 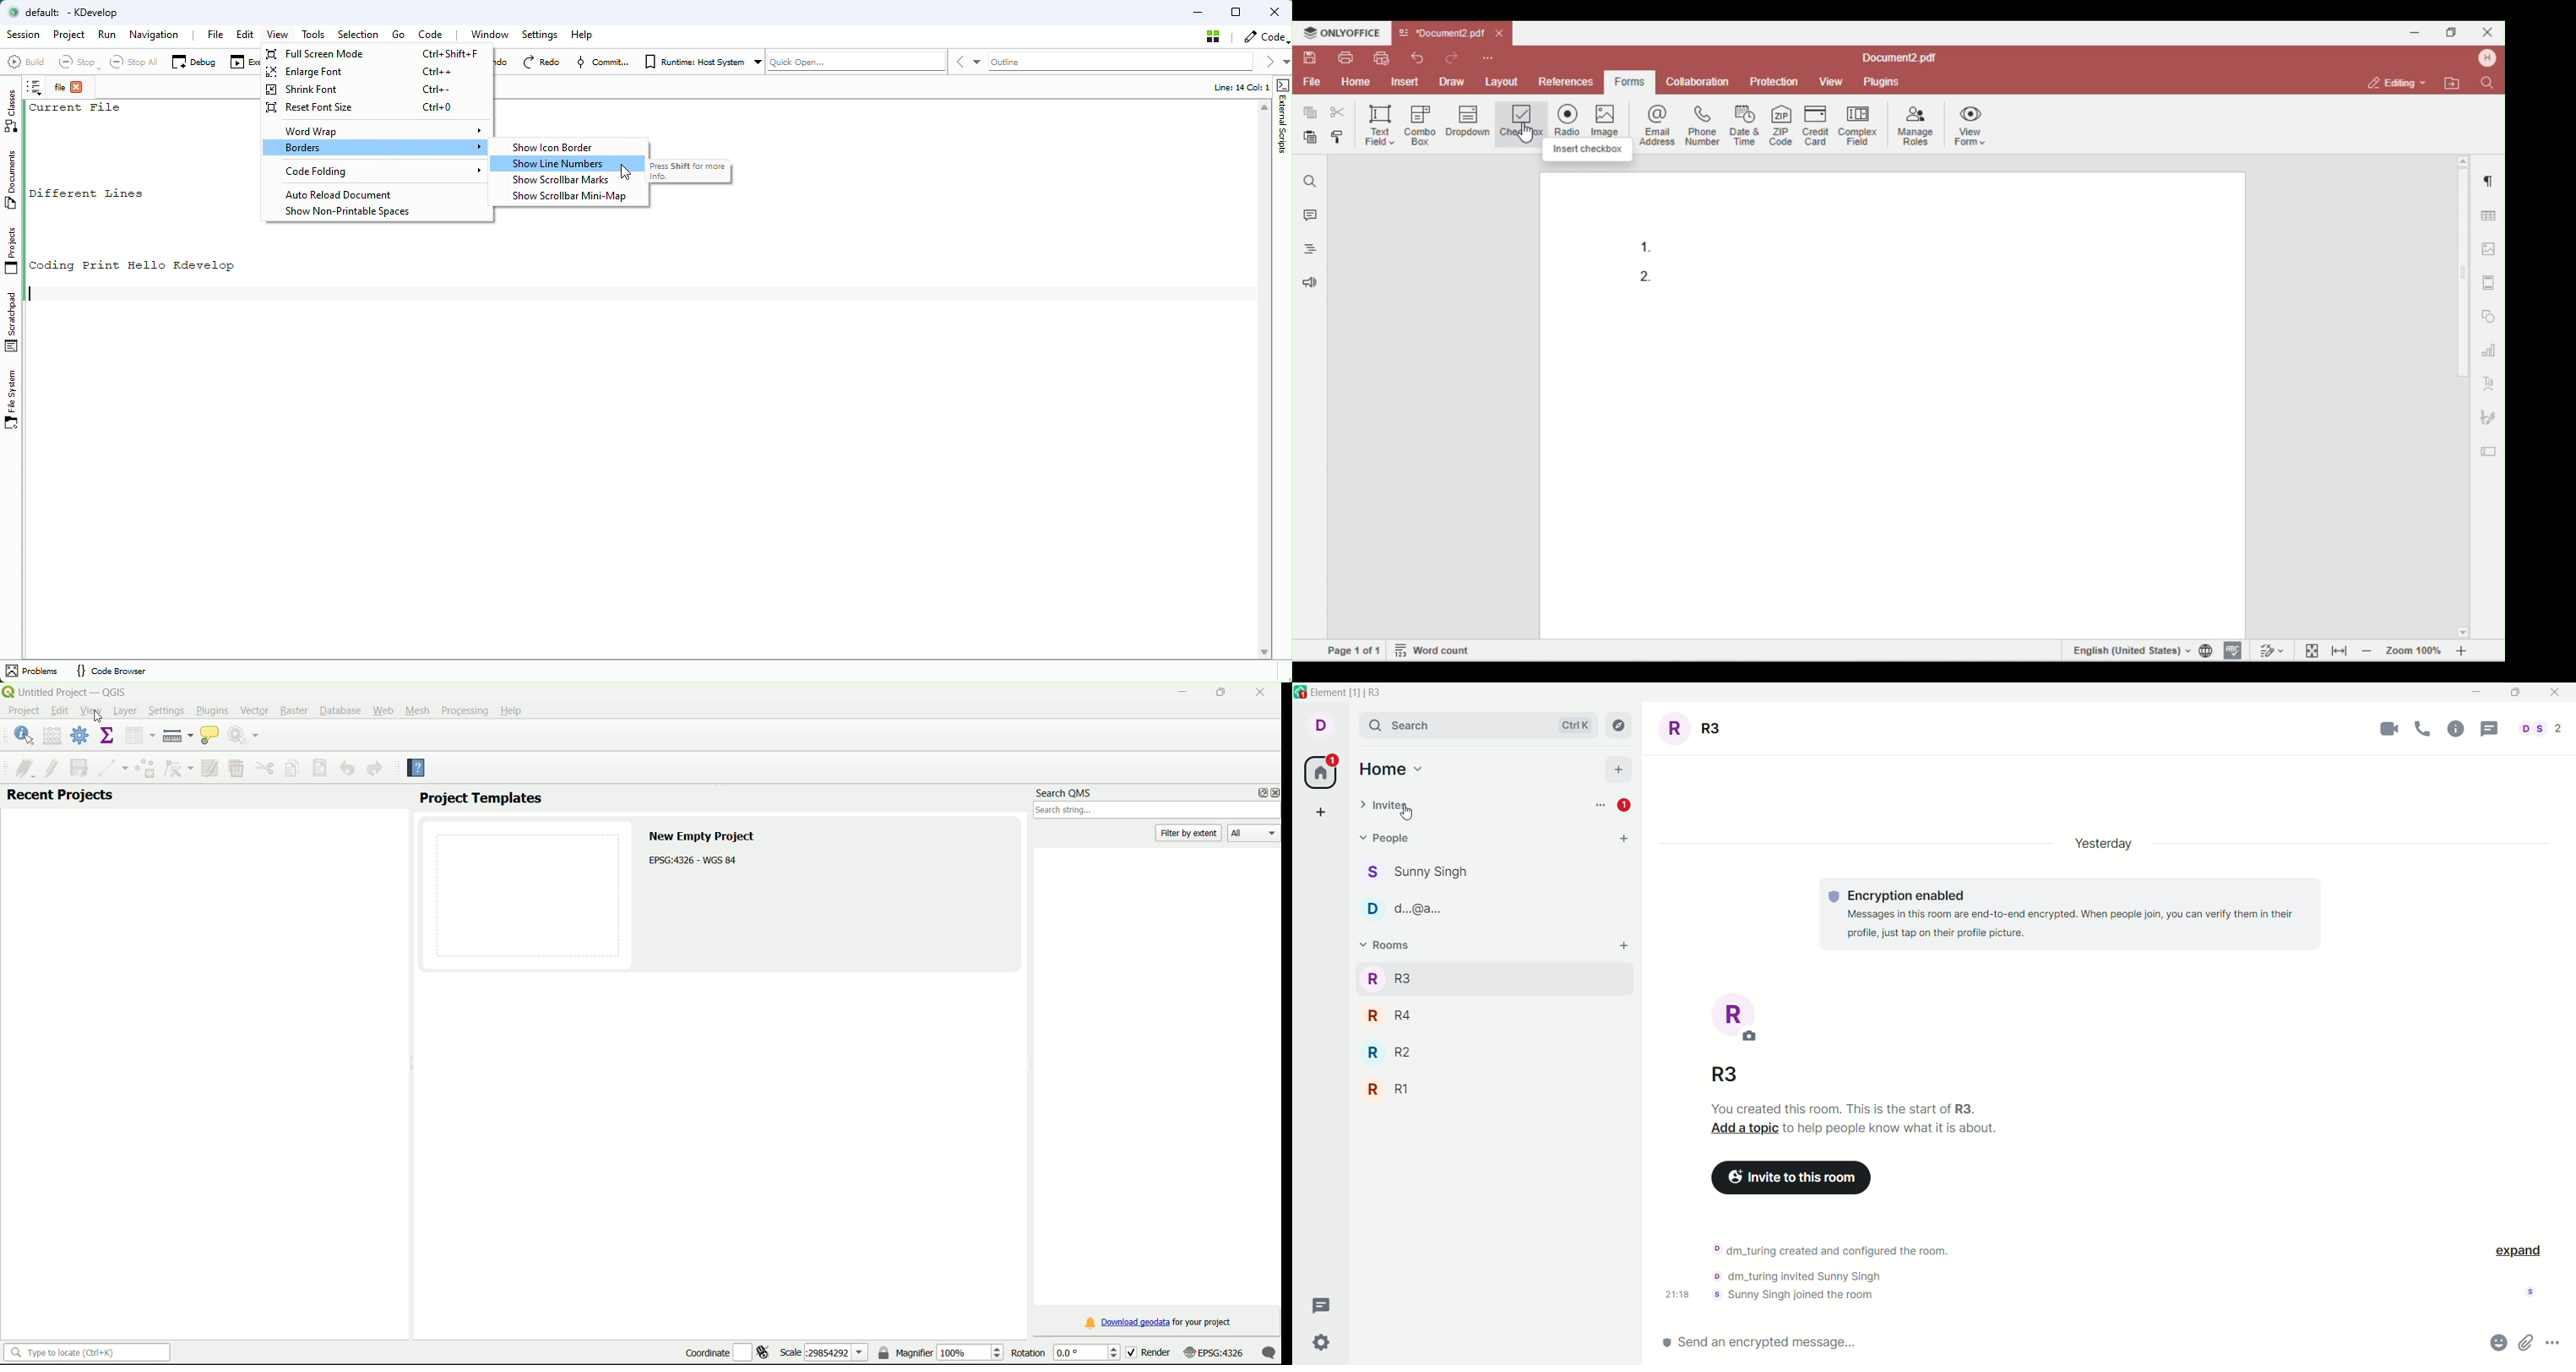 I want to click on room info, so click(x=2461, y=731).